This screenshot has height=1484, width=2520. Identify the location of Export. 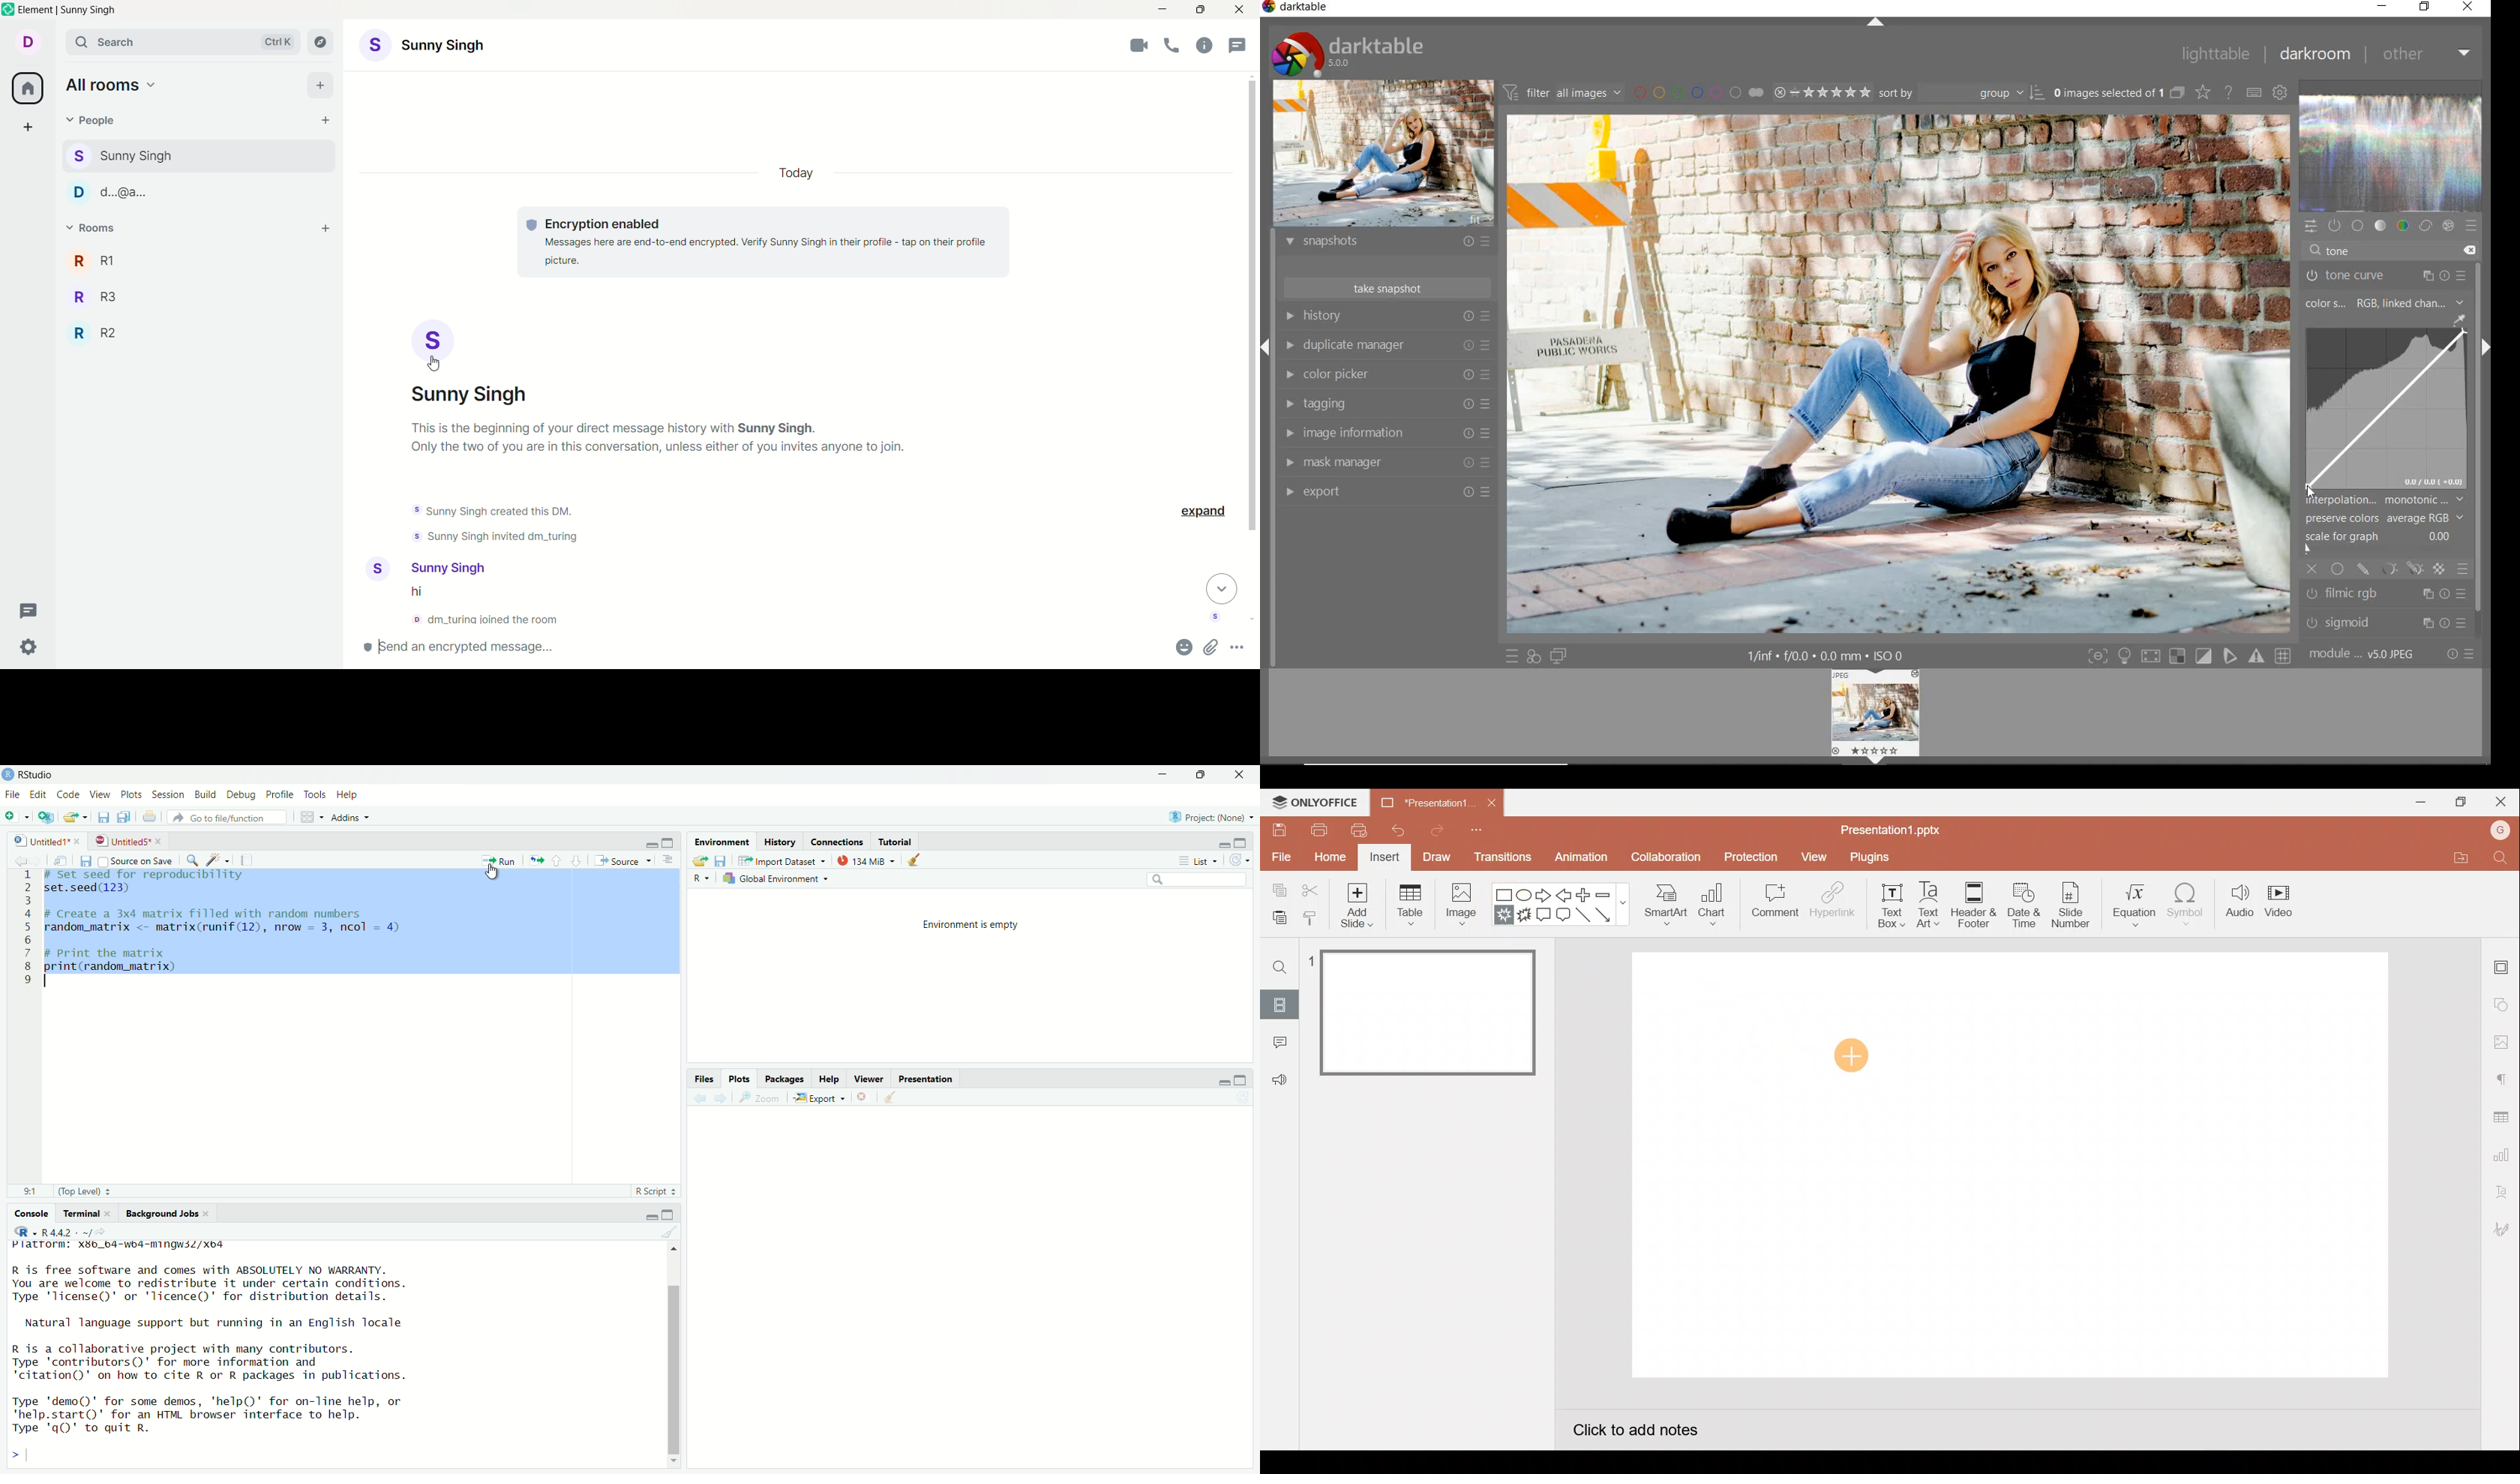
(817, 1099).